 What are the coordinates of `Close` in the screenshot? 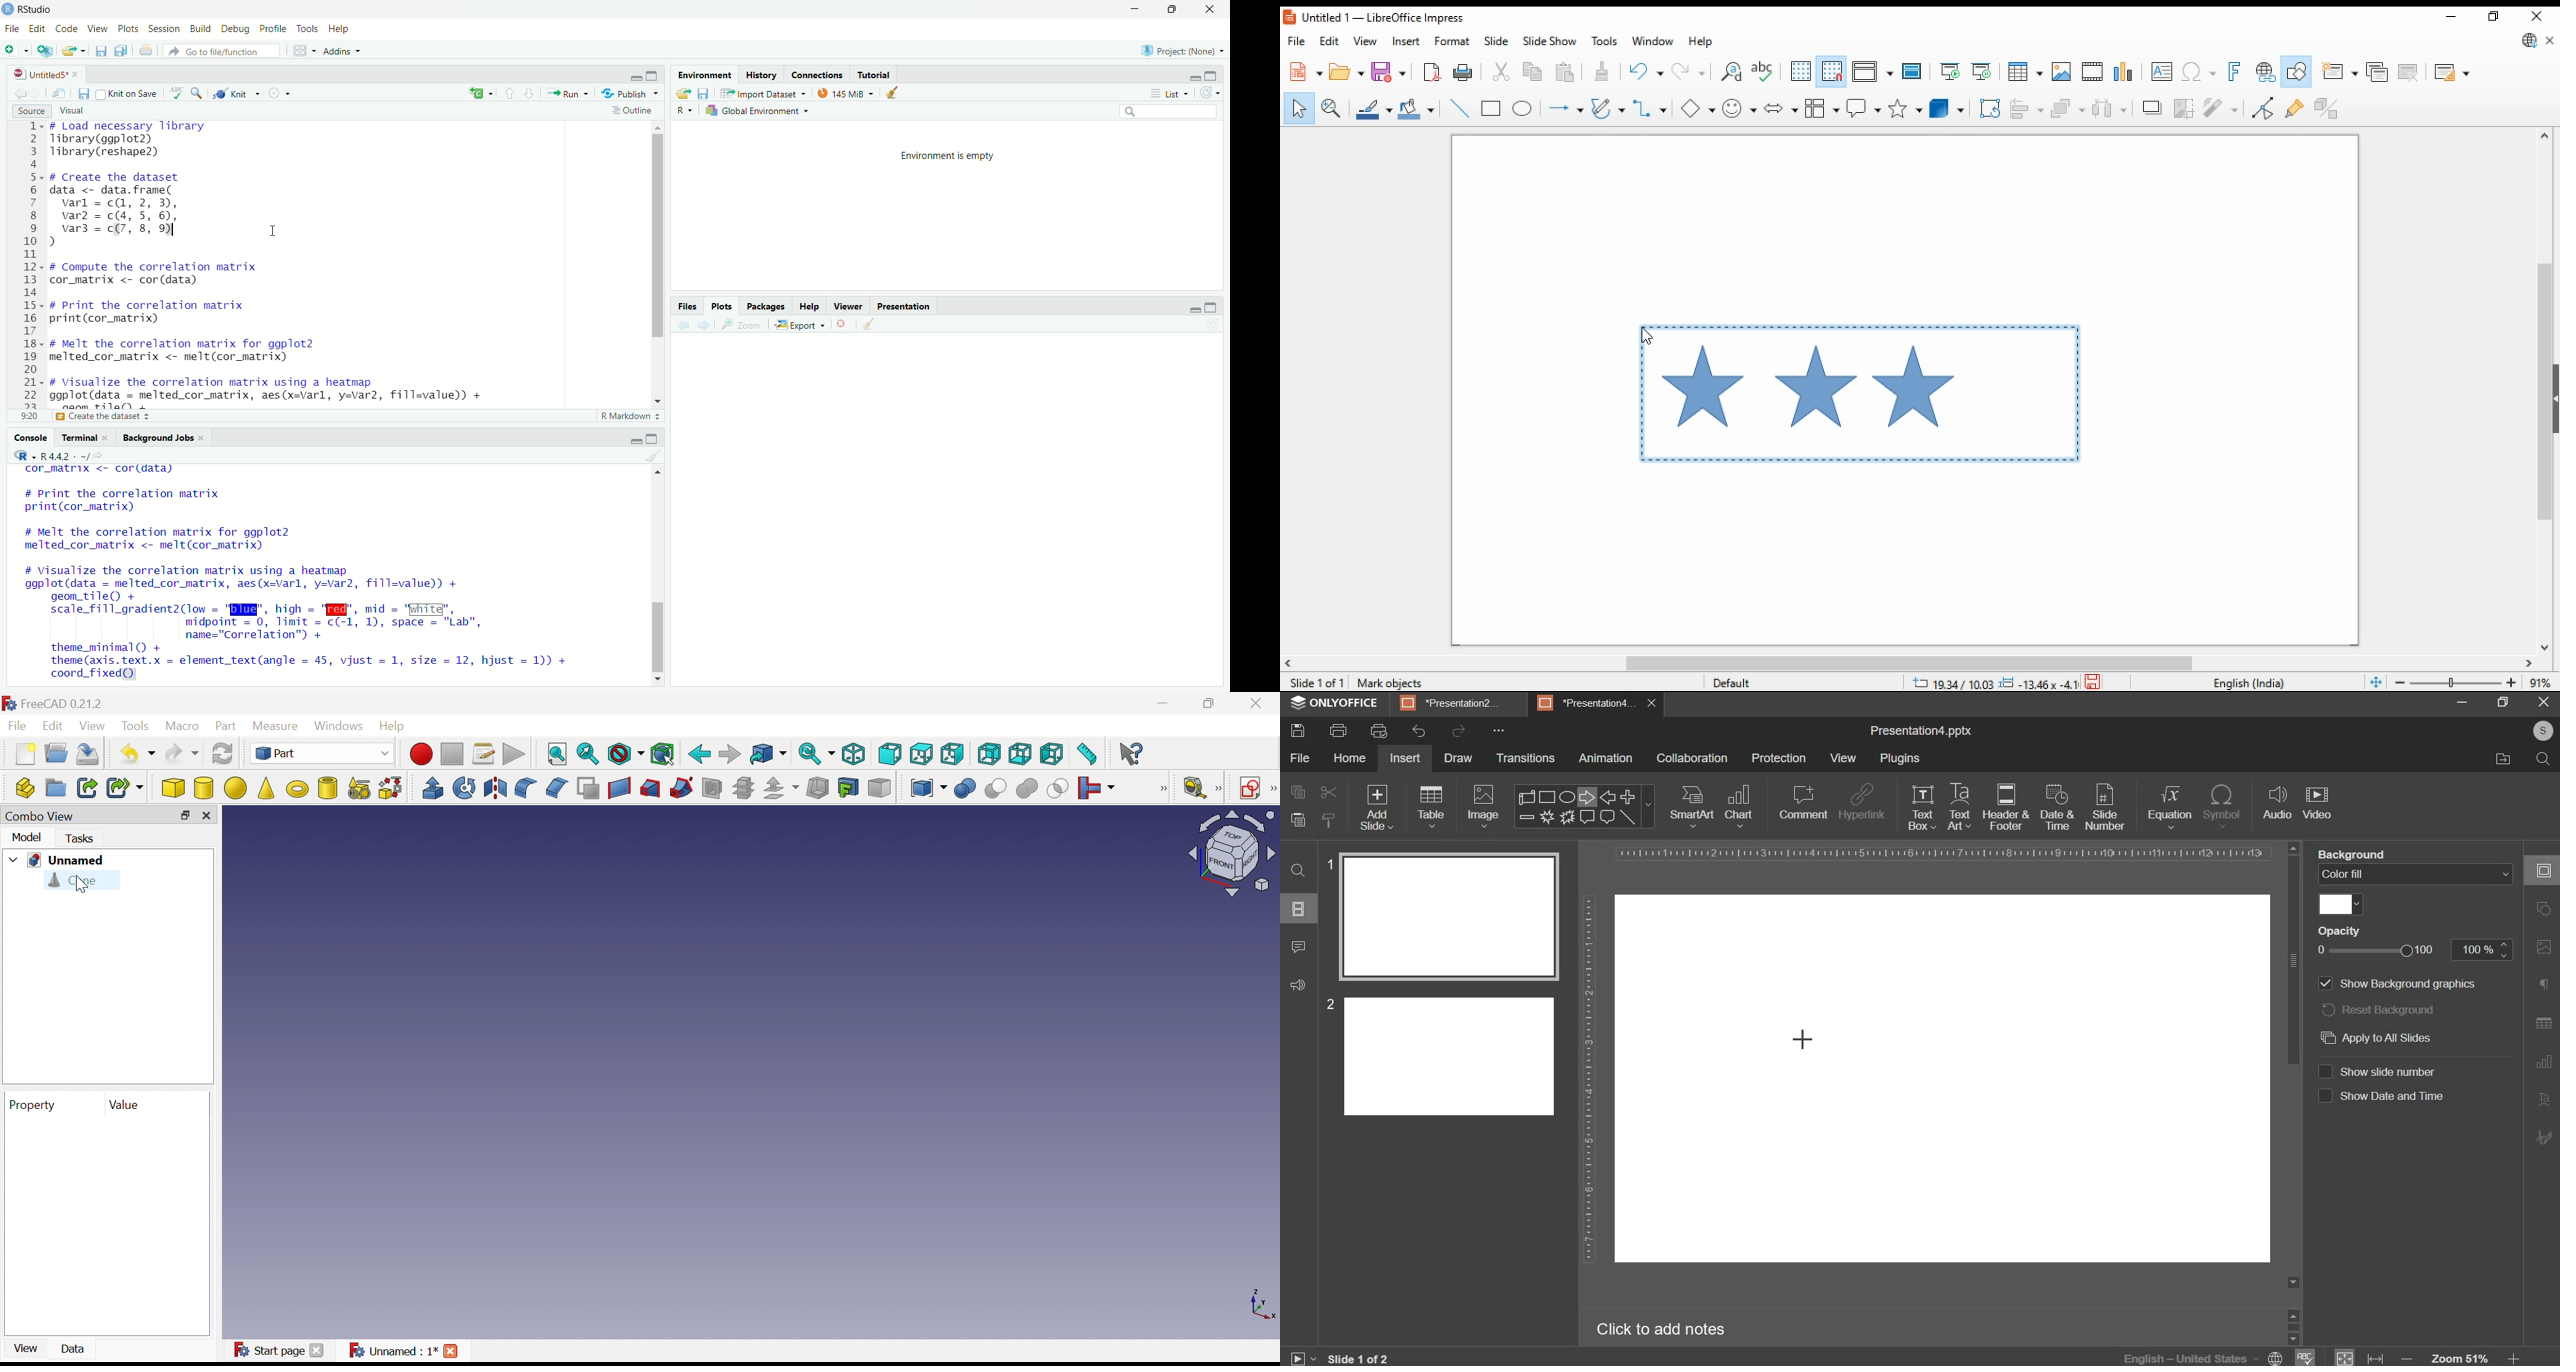 It's located at (315, 1353).